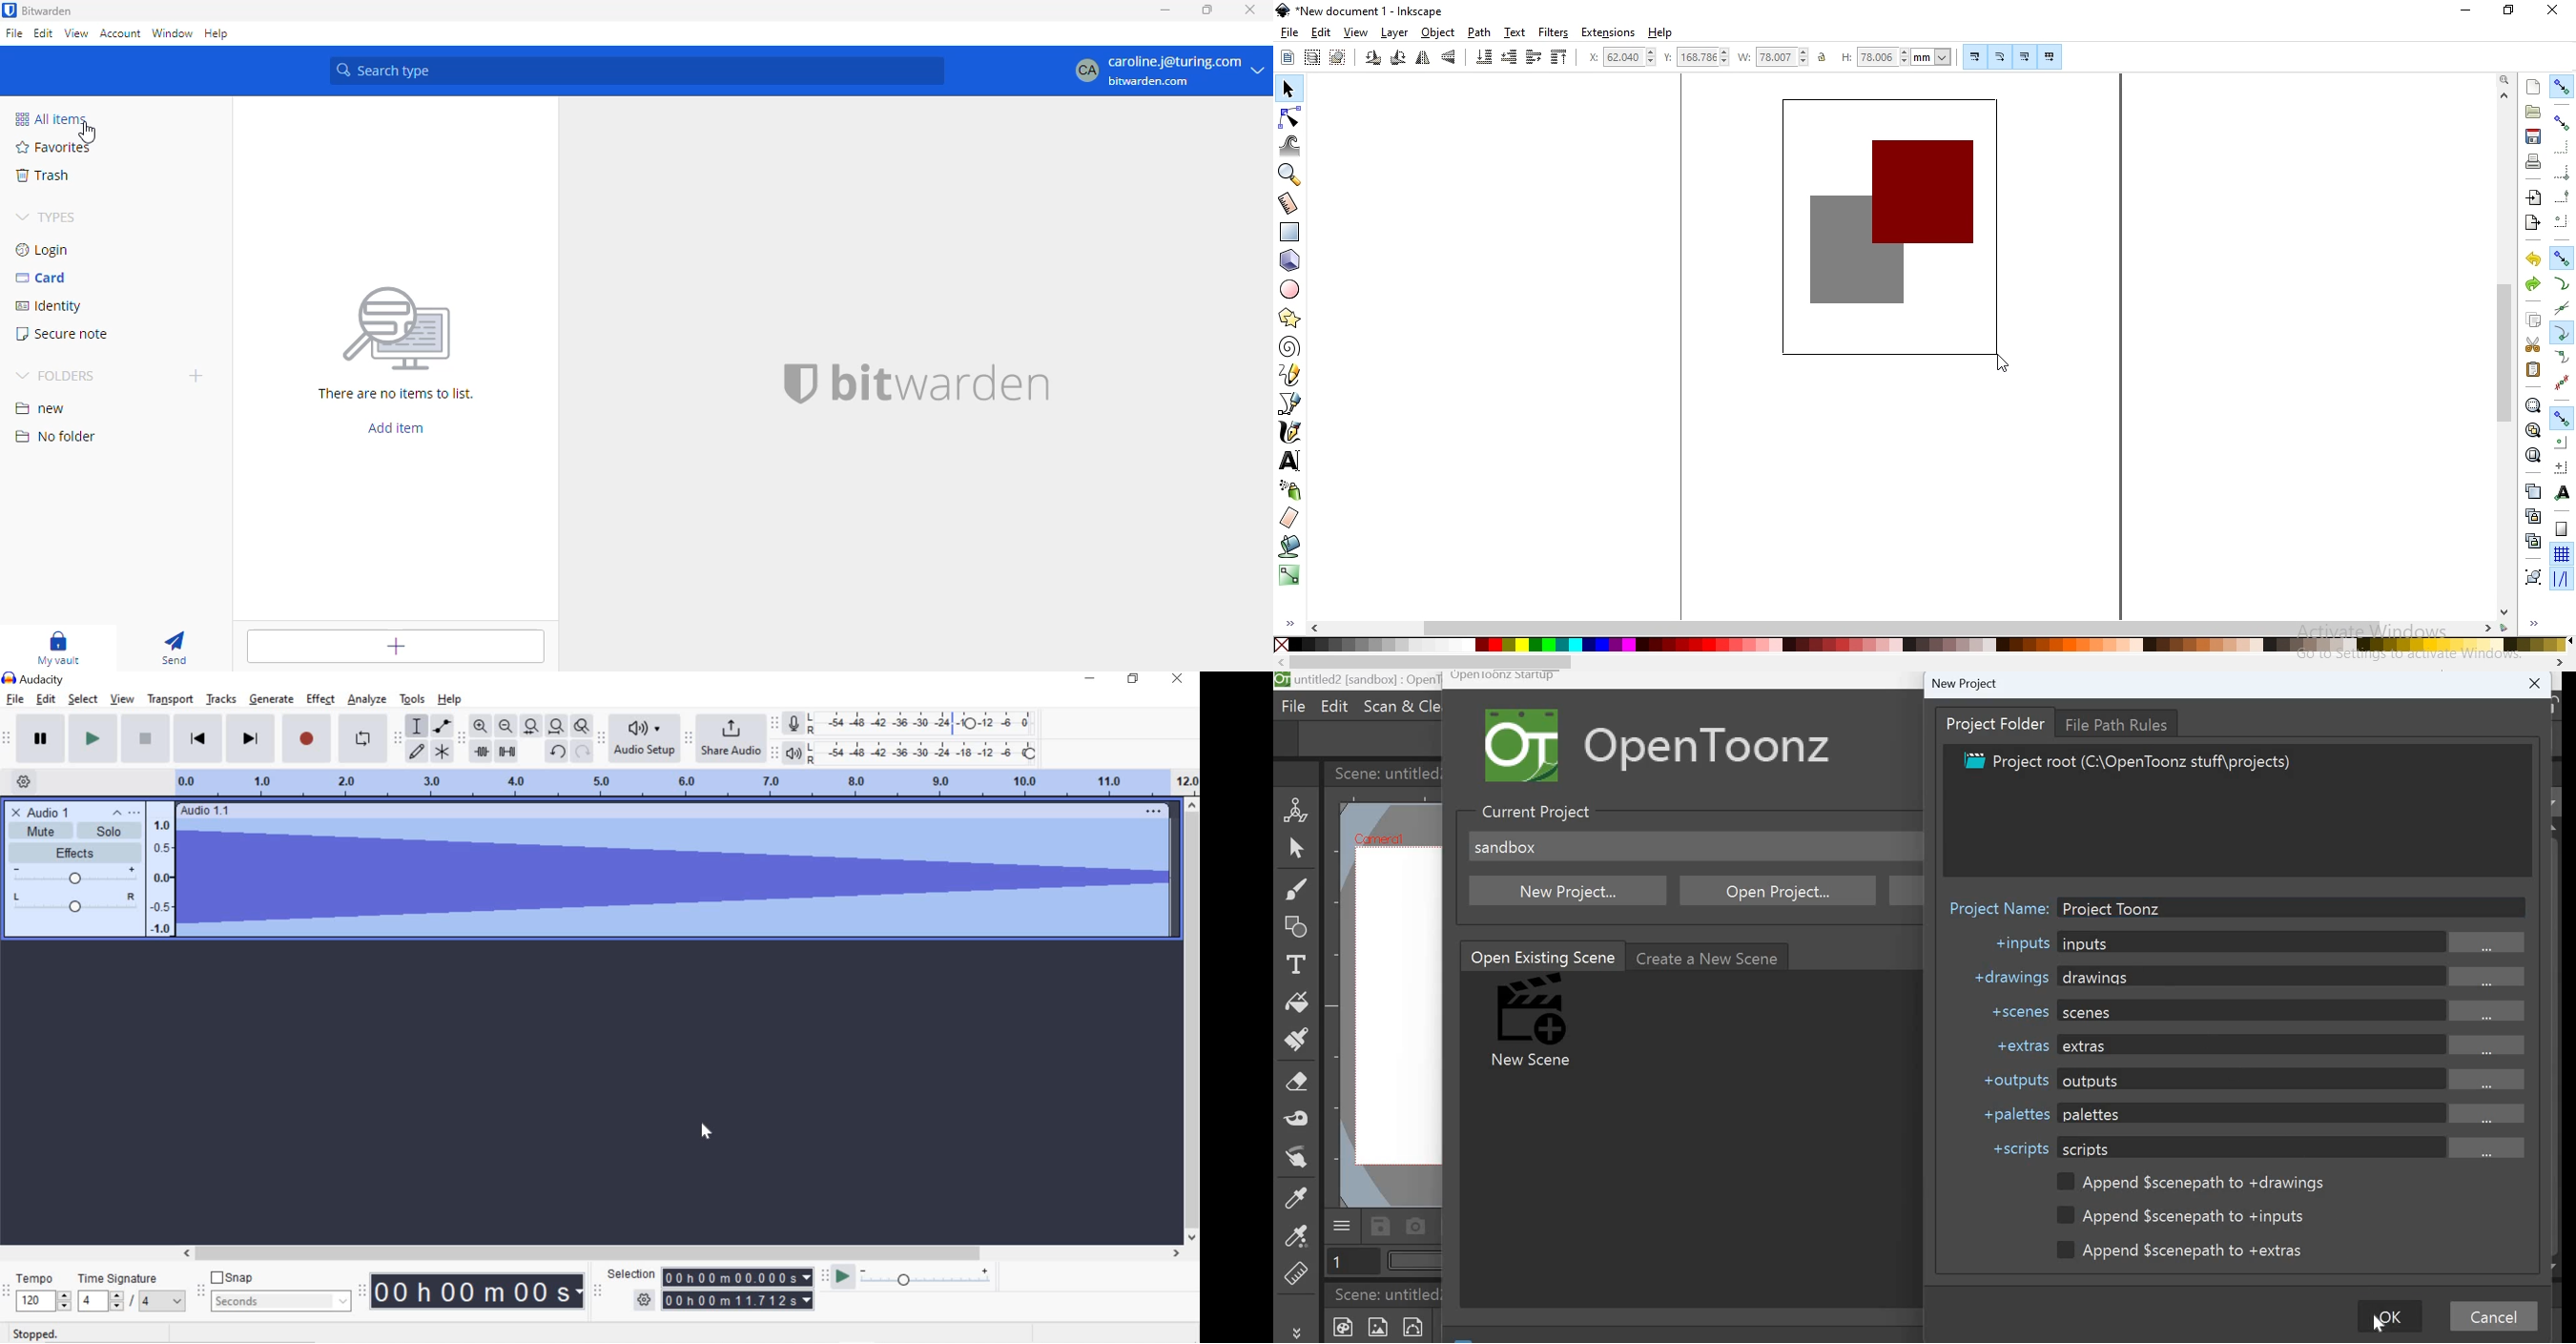 This screenshot has height=1344, width=2576. I want to click on Fit project to width, so click(555, 726).